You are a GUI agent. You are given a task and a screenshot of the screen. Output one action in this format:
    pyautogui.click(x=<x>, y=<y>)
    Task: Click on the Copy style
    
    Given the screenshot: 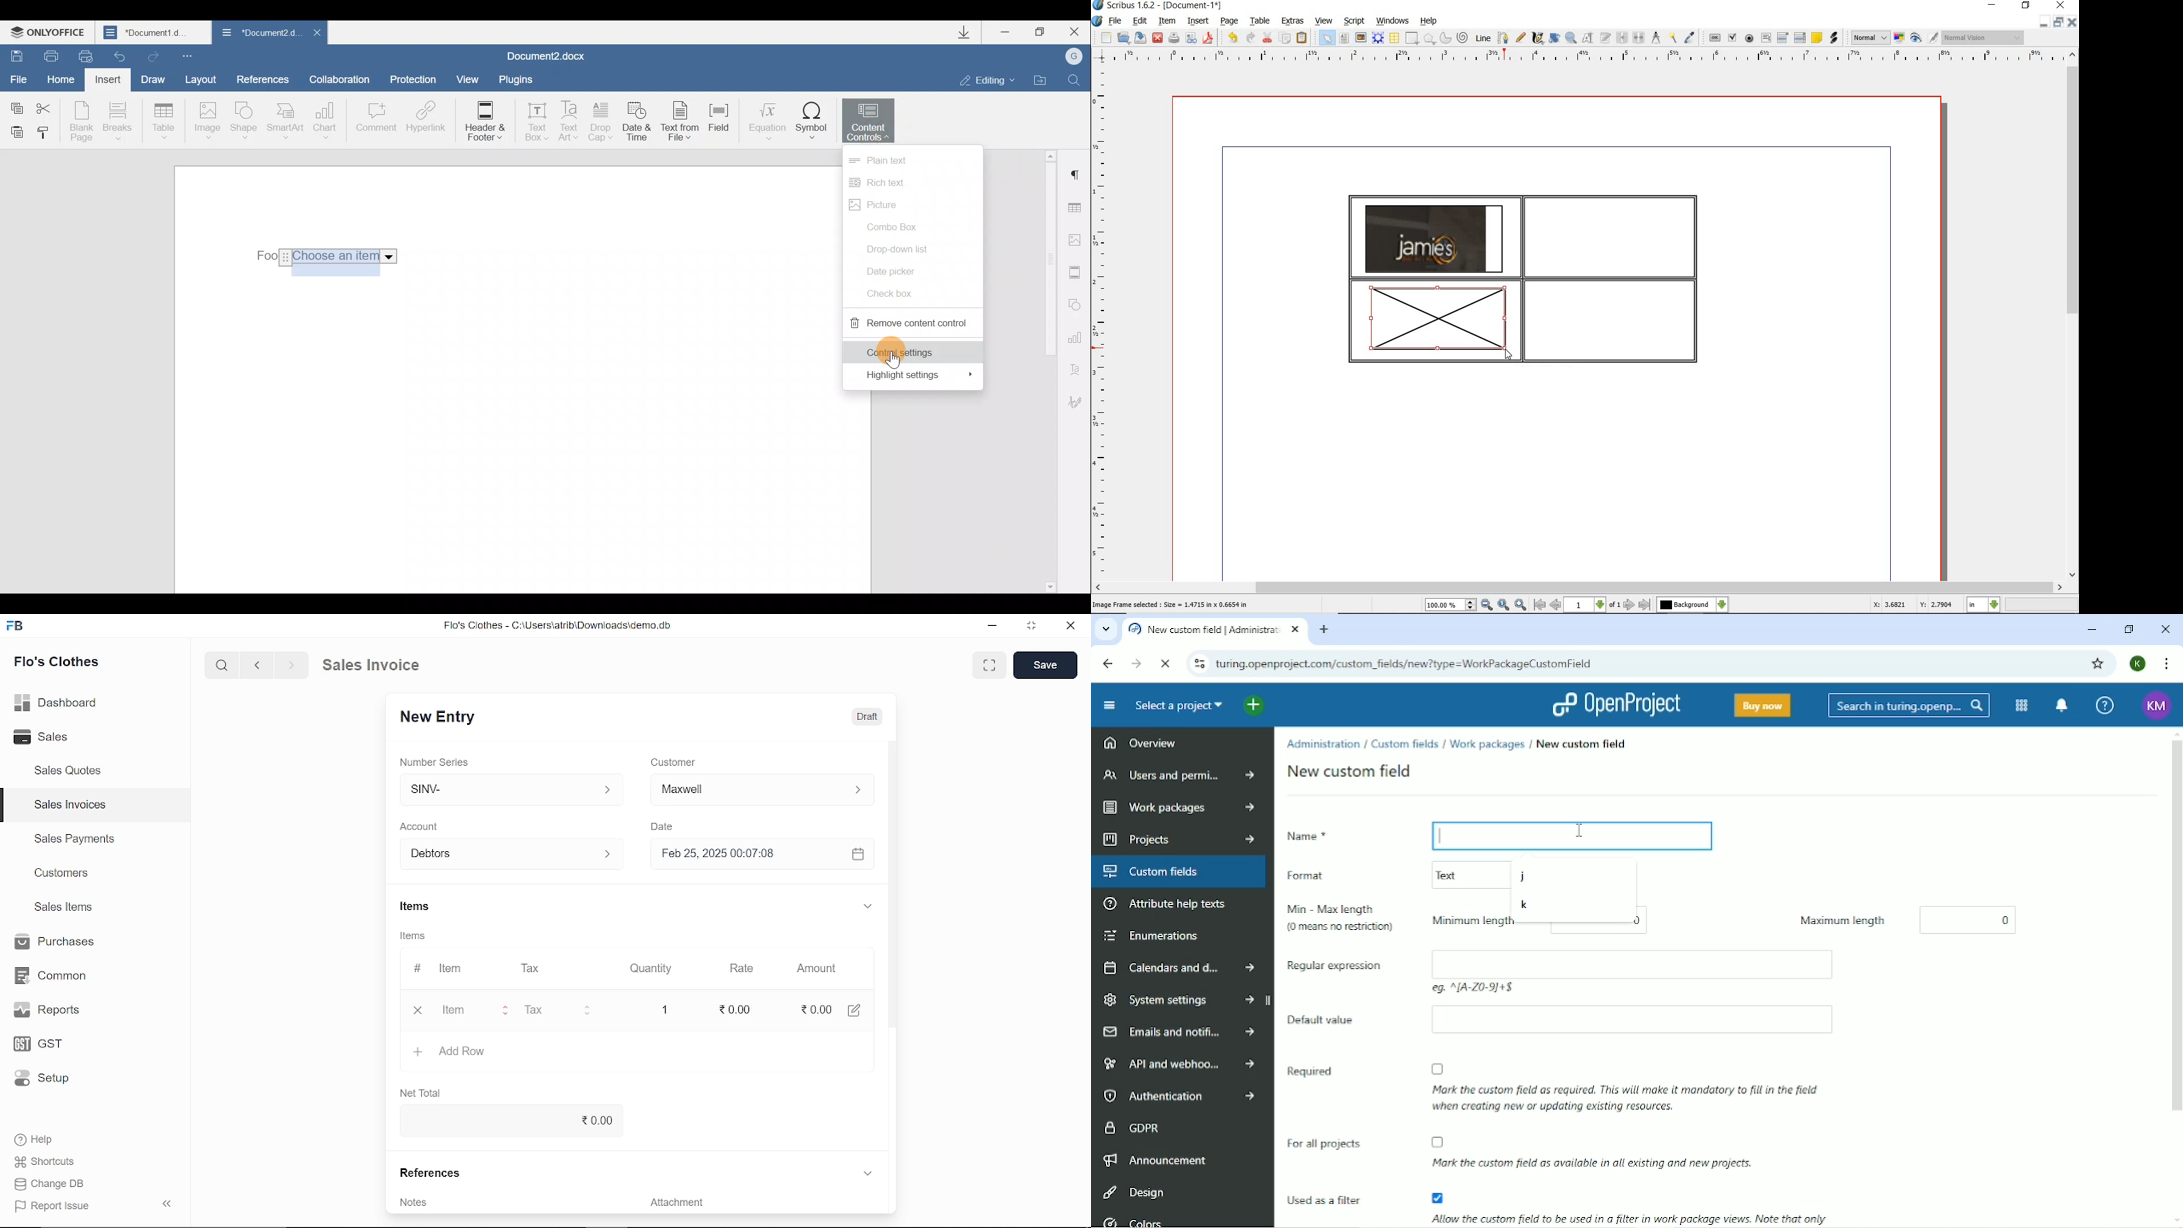 What is the action you would take?
    pyautogui.click(x=44, y=135)
    